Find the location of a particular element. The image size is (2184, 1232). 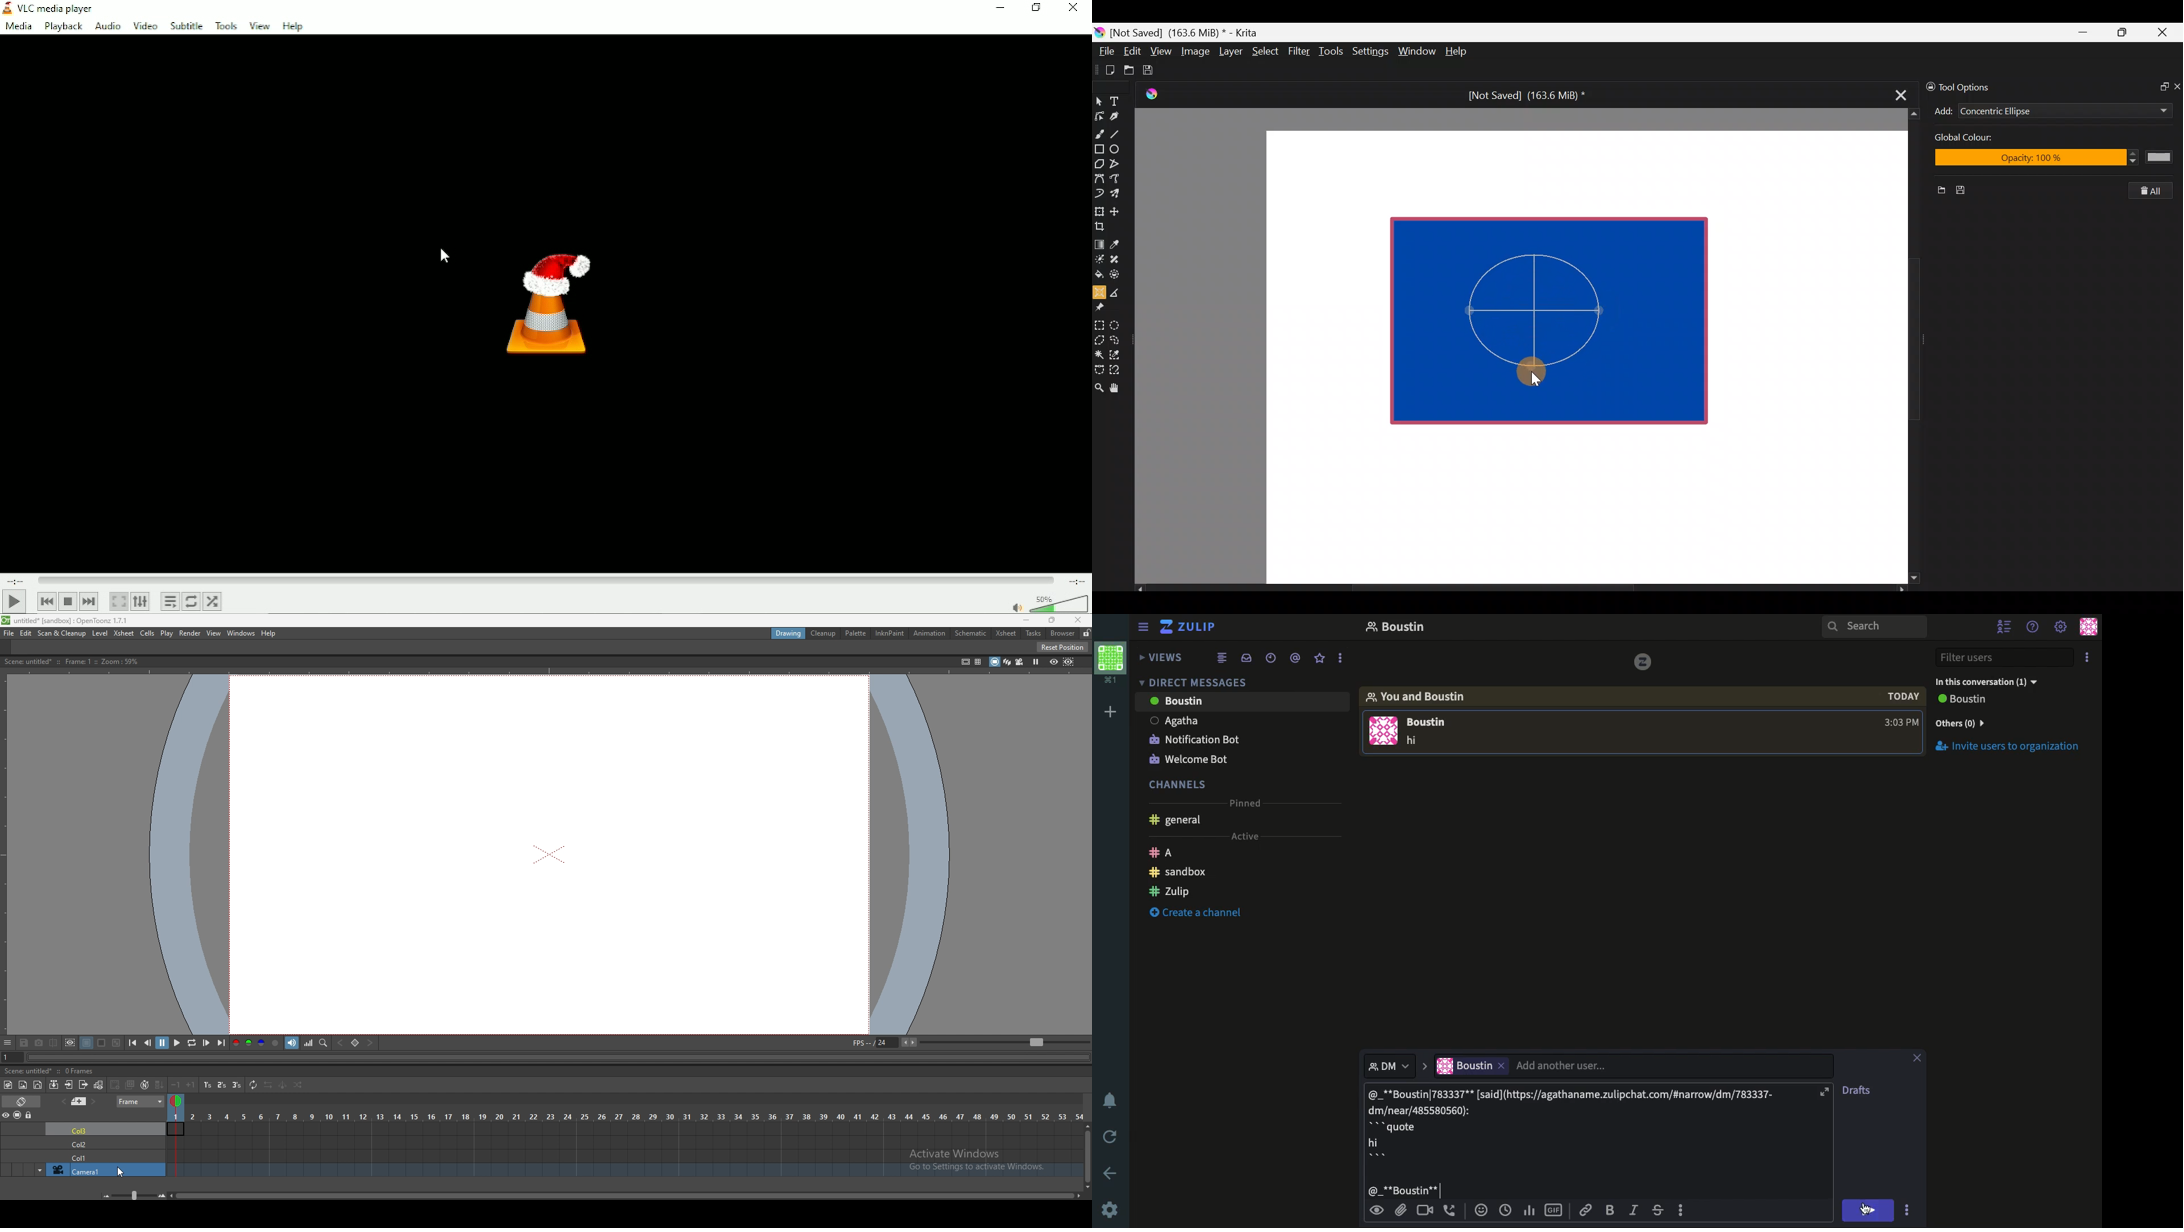

Smart patch tool is located at coordinates (1118, 259).